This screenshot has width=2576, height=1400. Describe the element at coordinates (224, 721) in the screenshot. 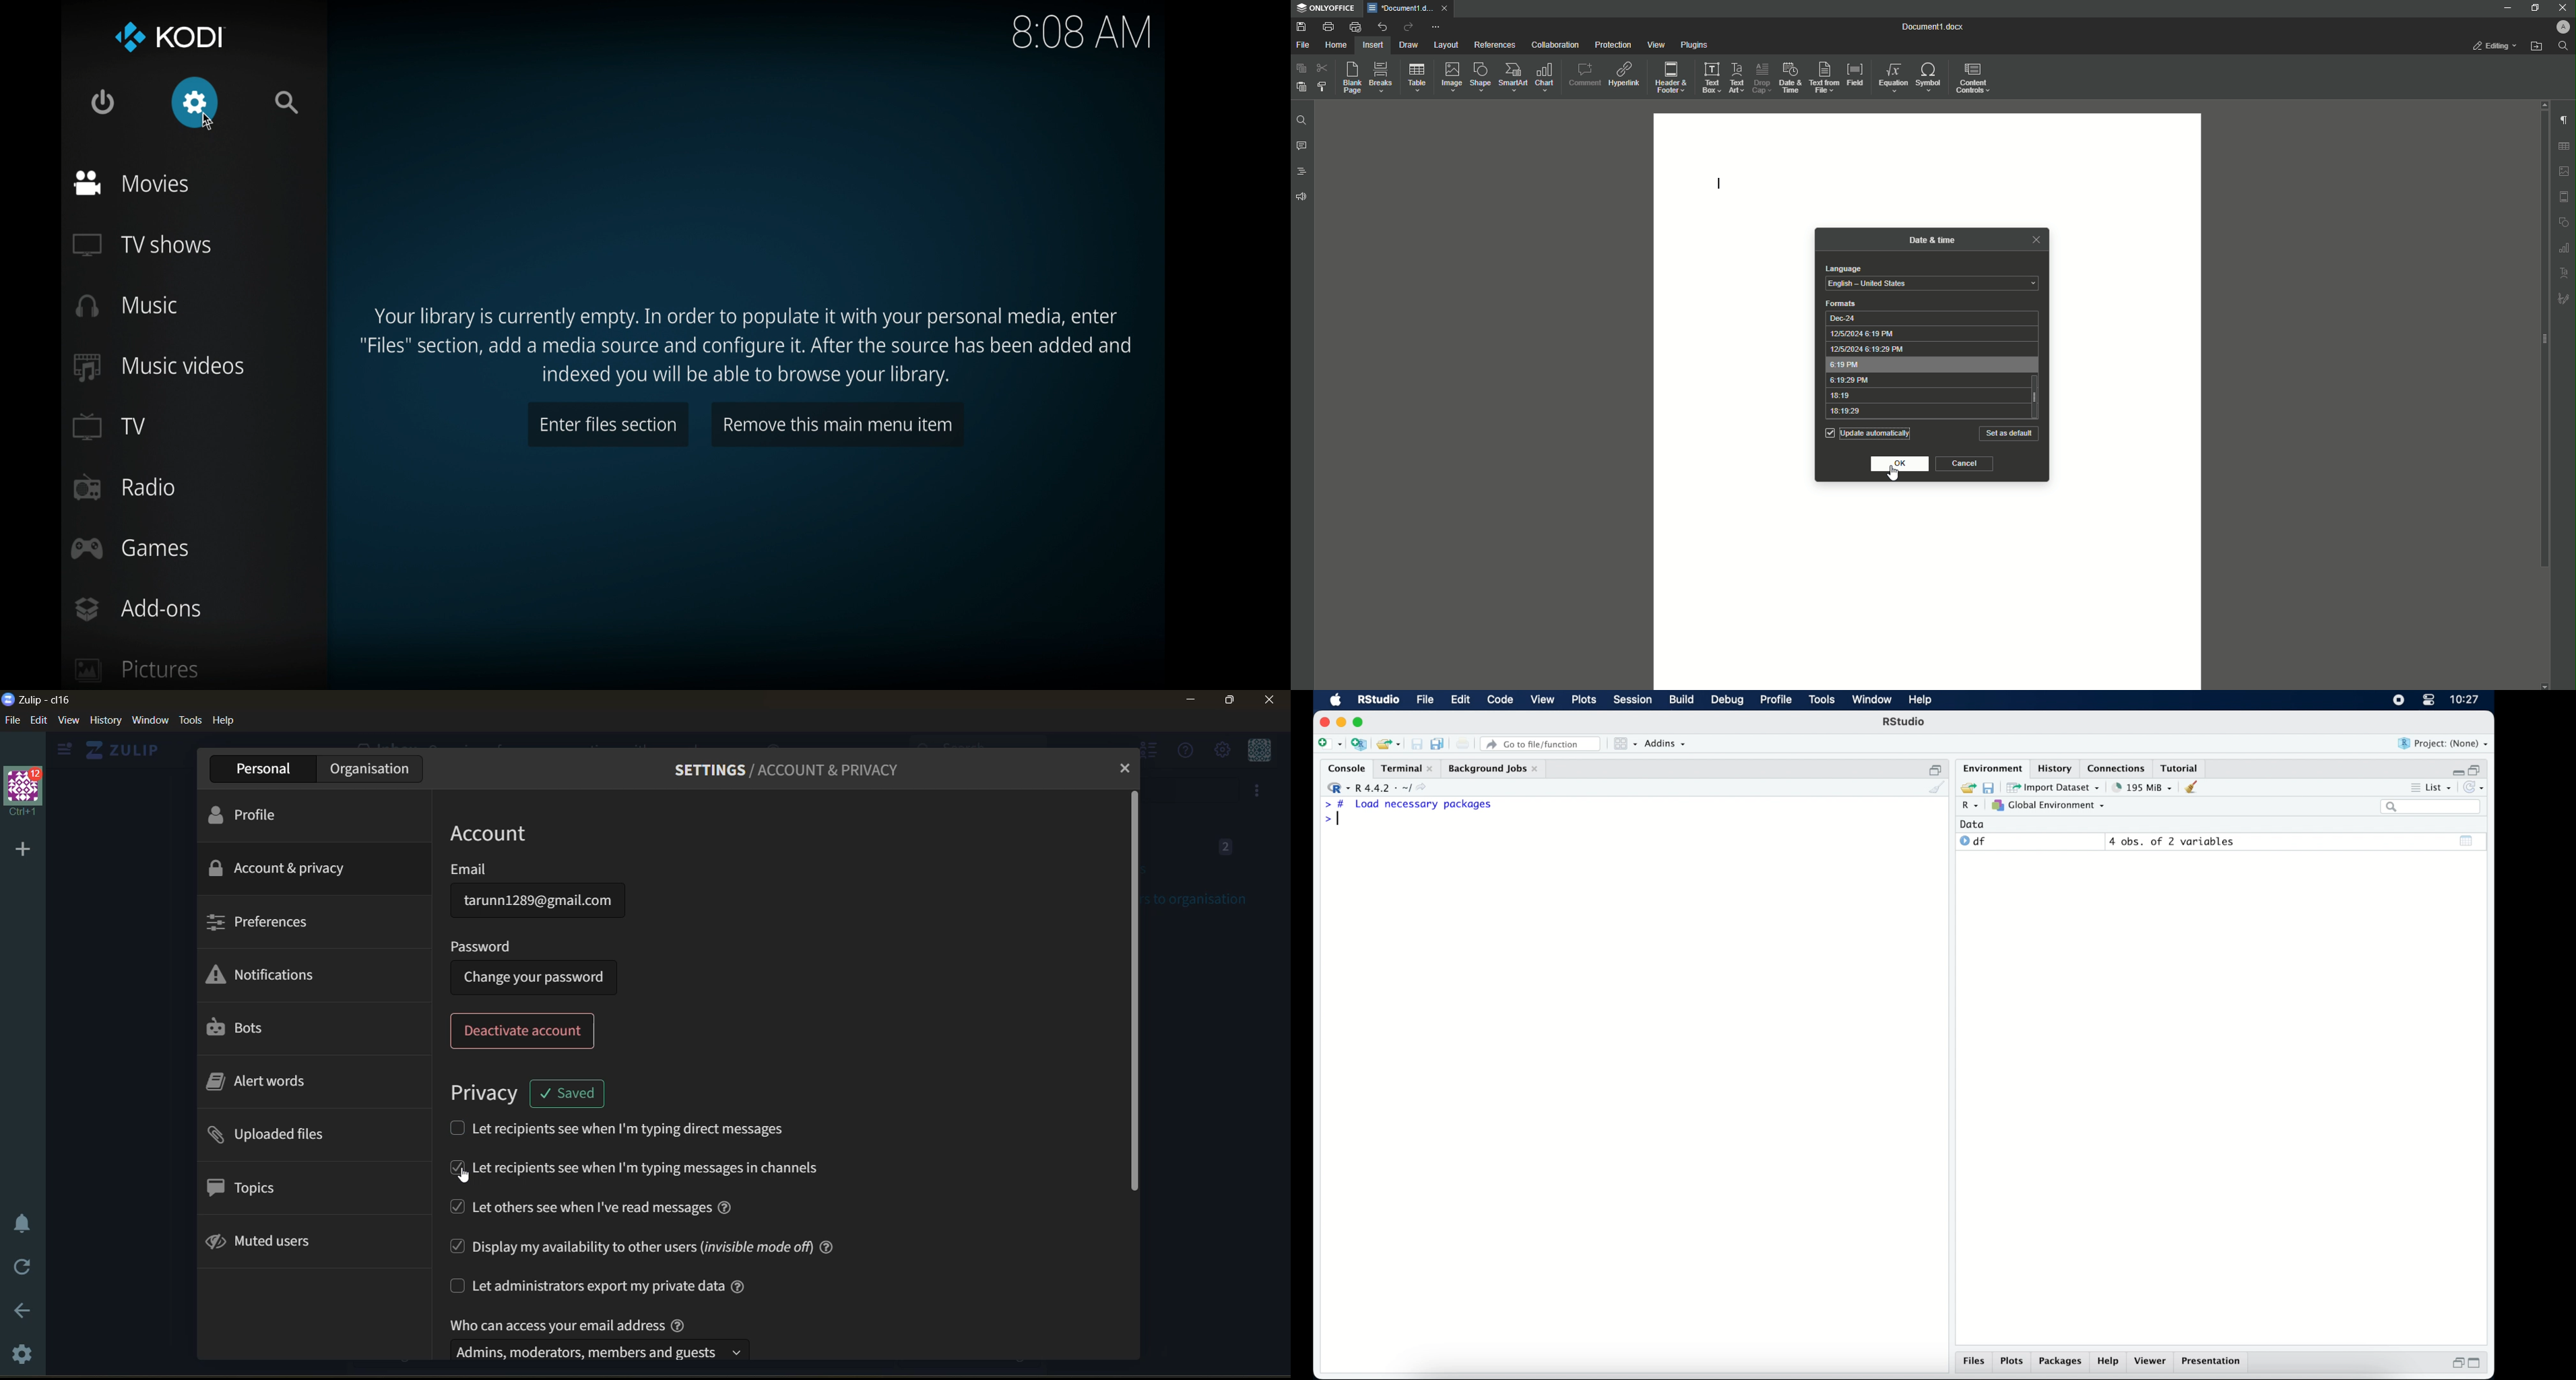

I see `help` at that location.